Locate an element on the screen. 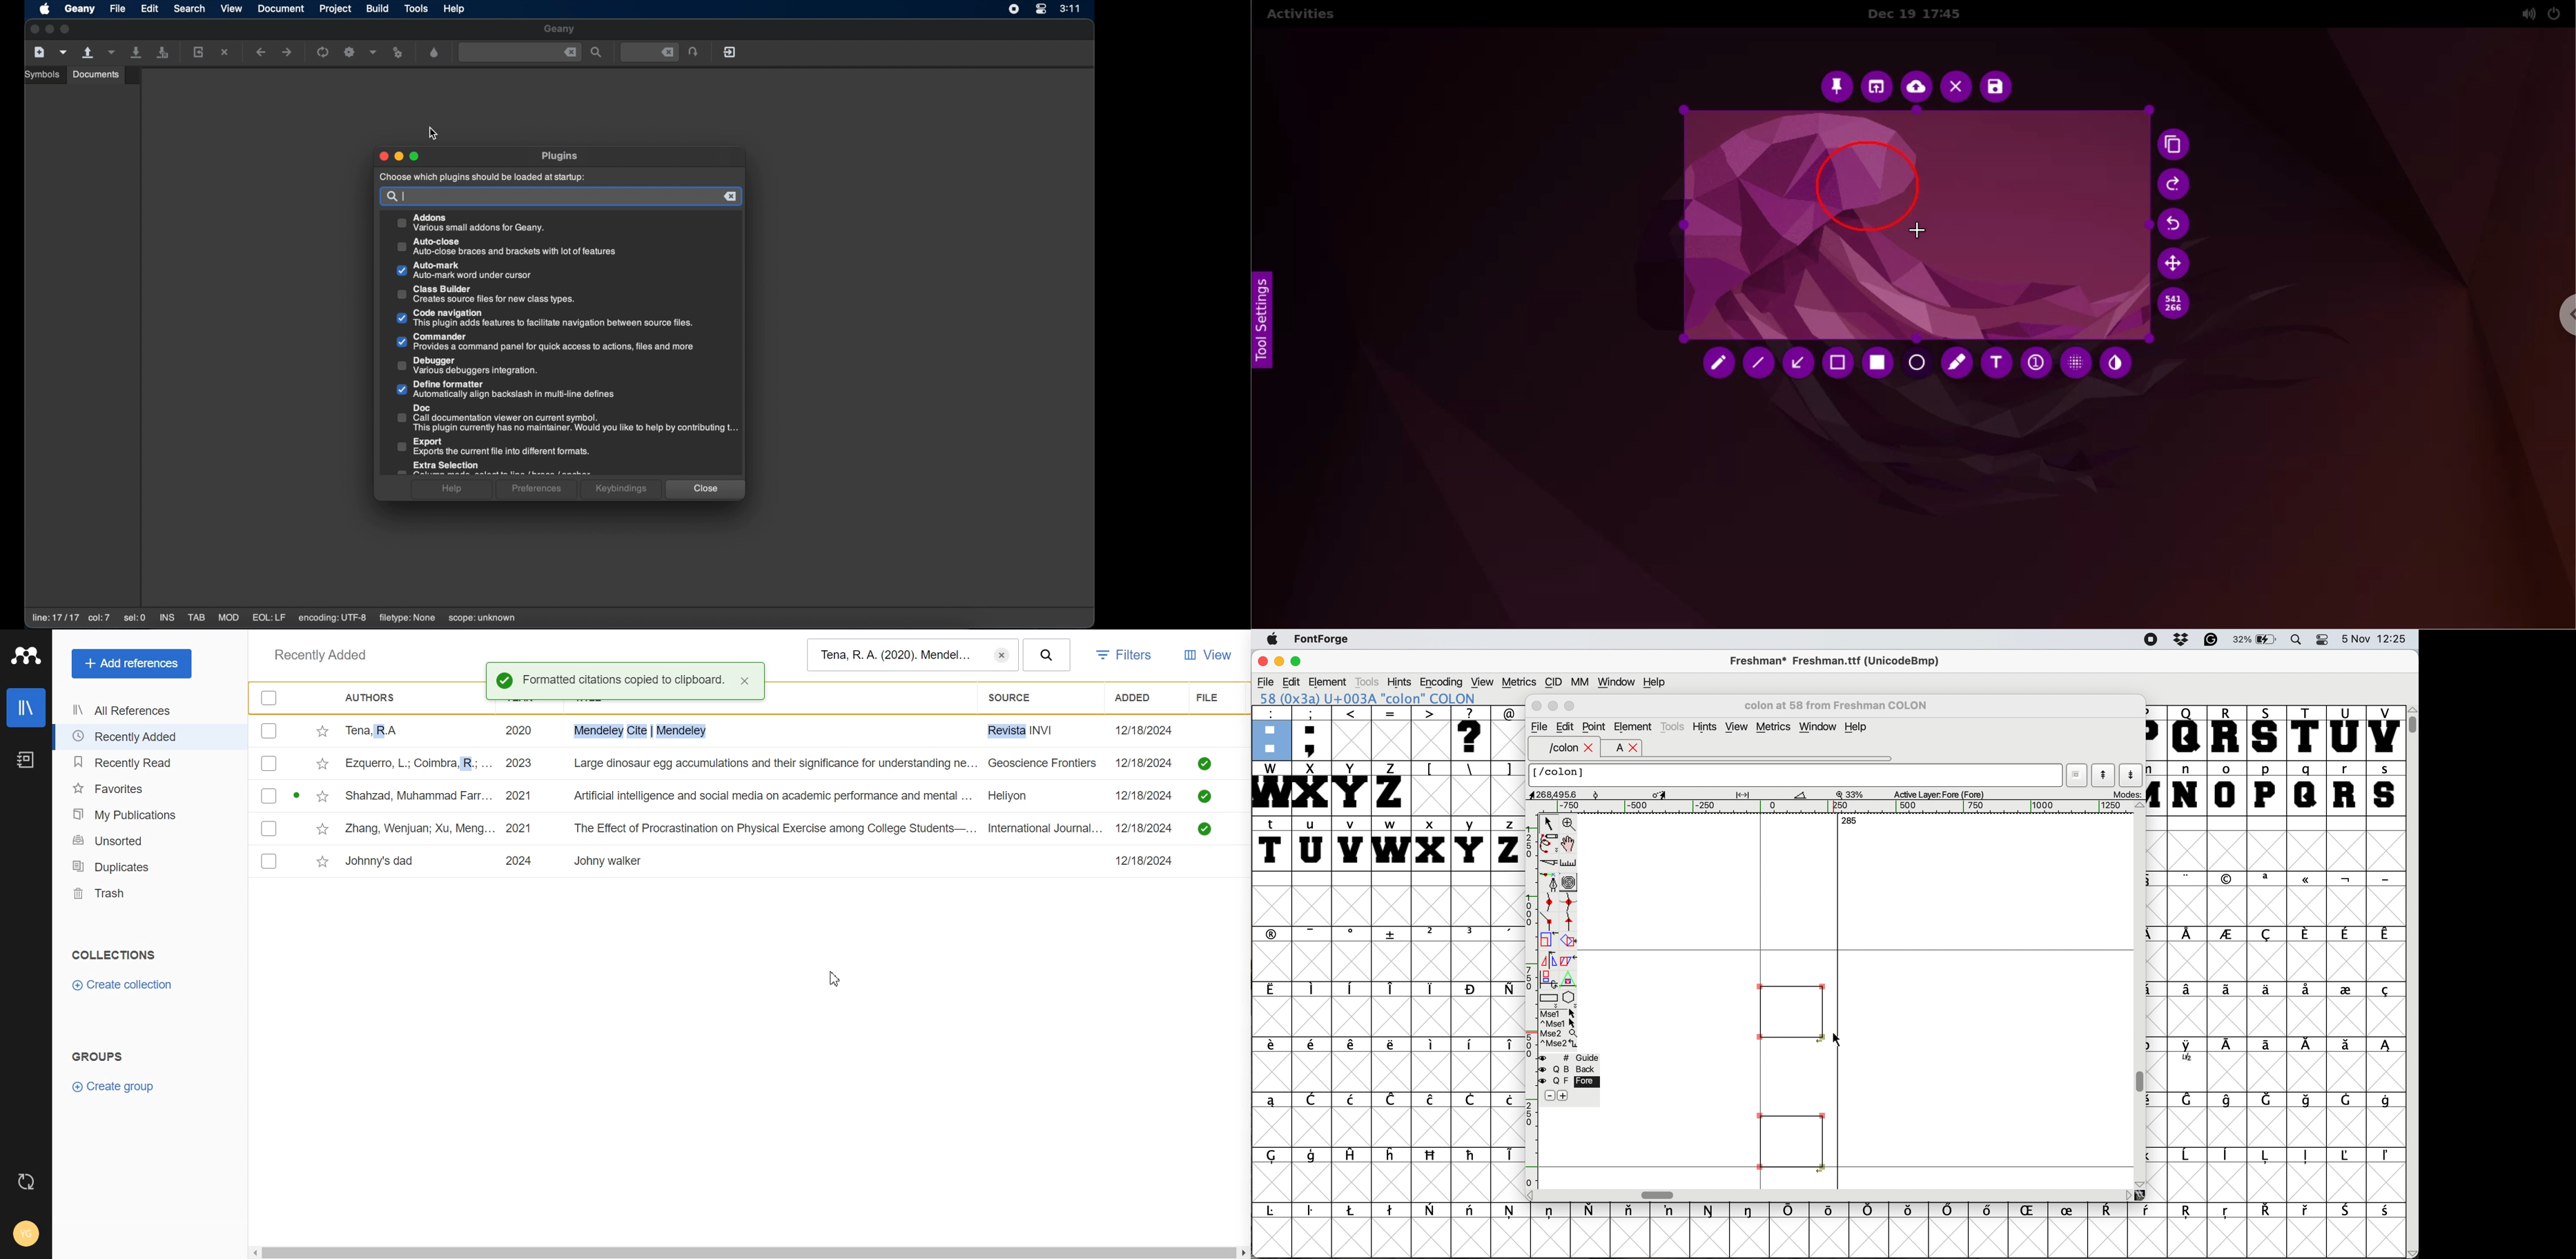 This screenshot has height=1260, width=2576. y is located at coordinates (1471, 842).